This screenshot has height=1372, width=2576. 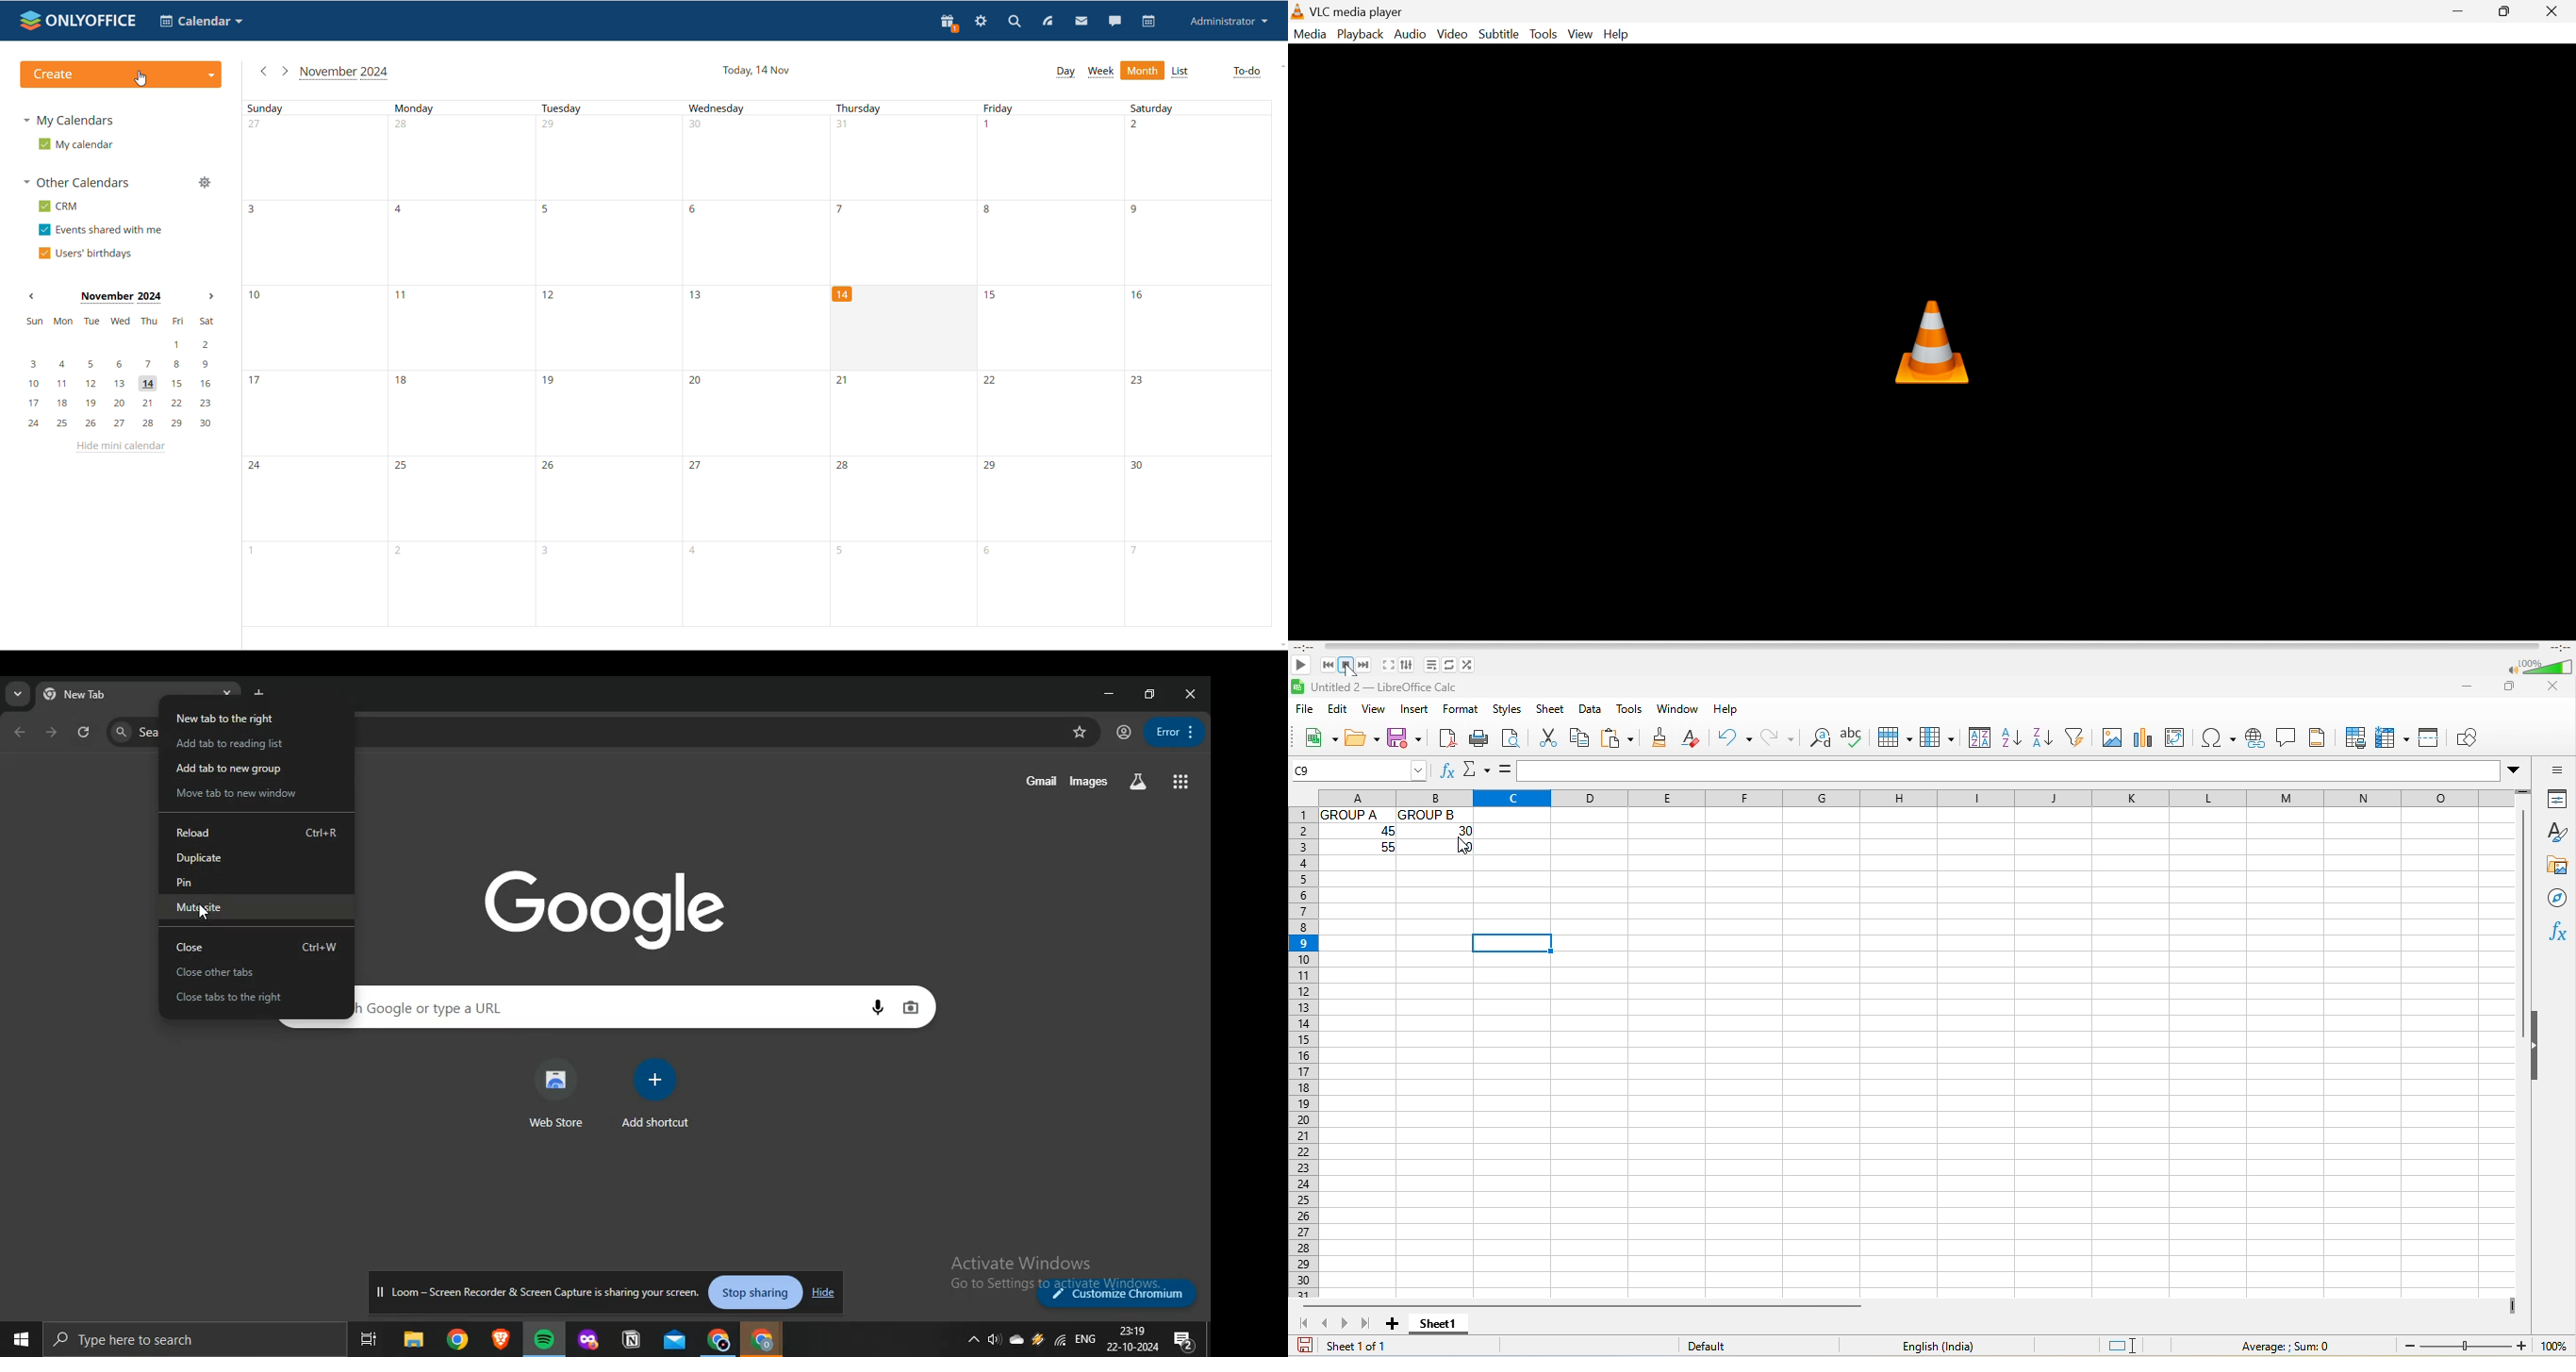 What do you see at coordinates (542, 1338) in the screenshot?
I see `spotify` at bounding box center [542, 1338].